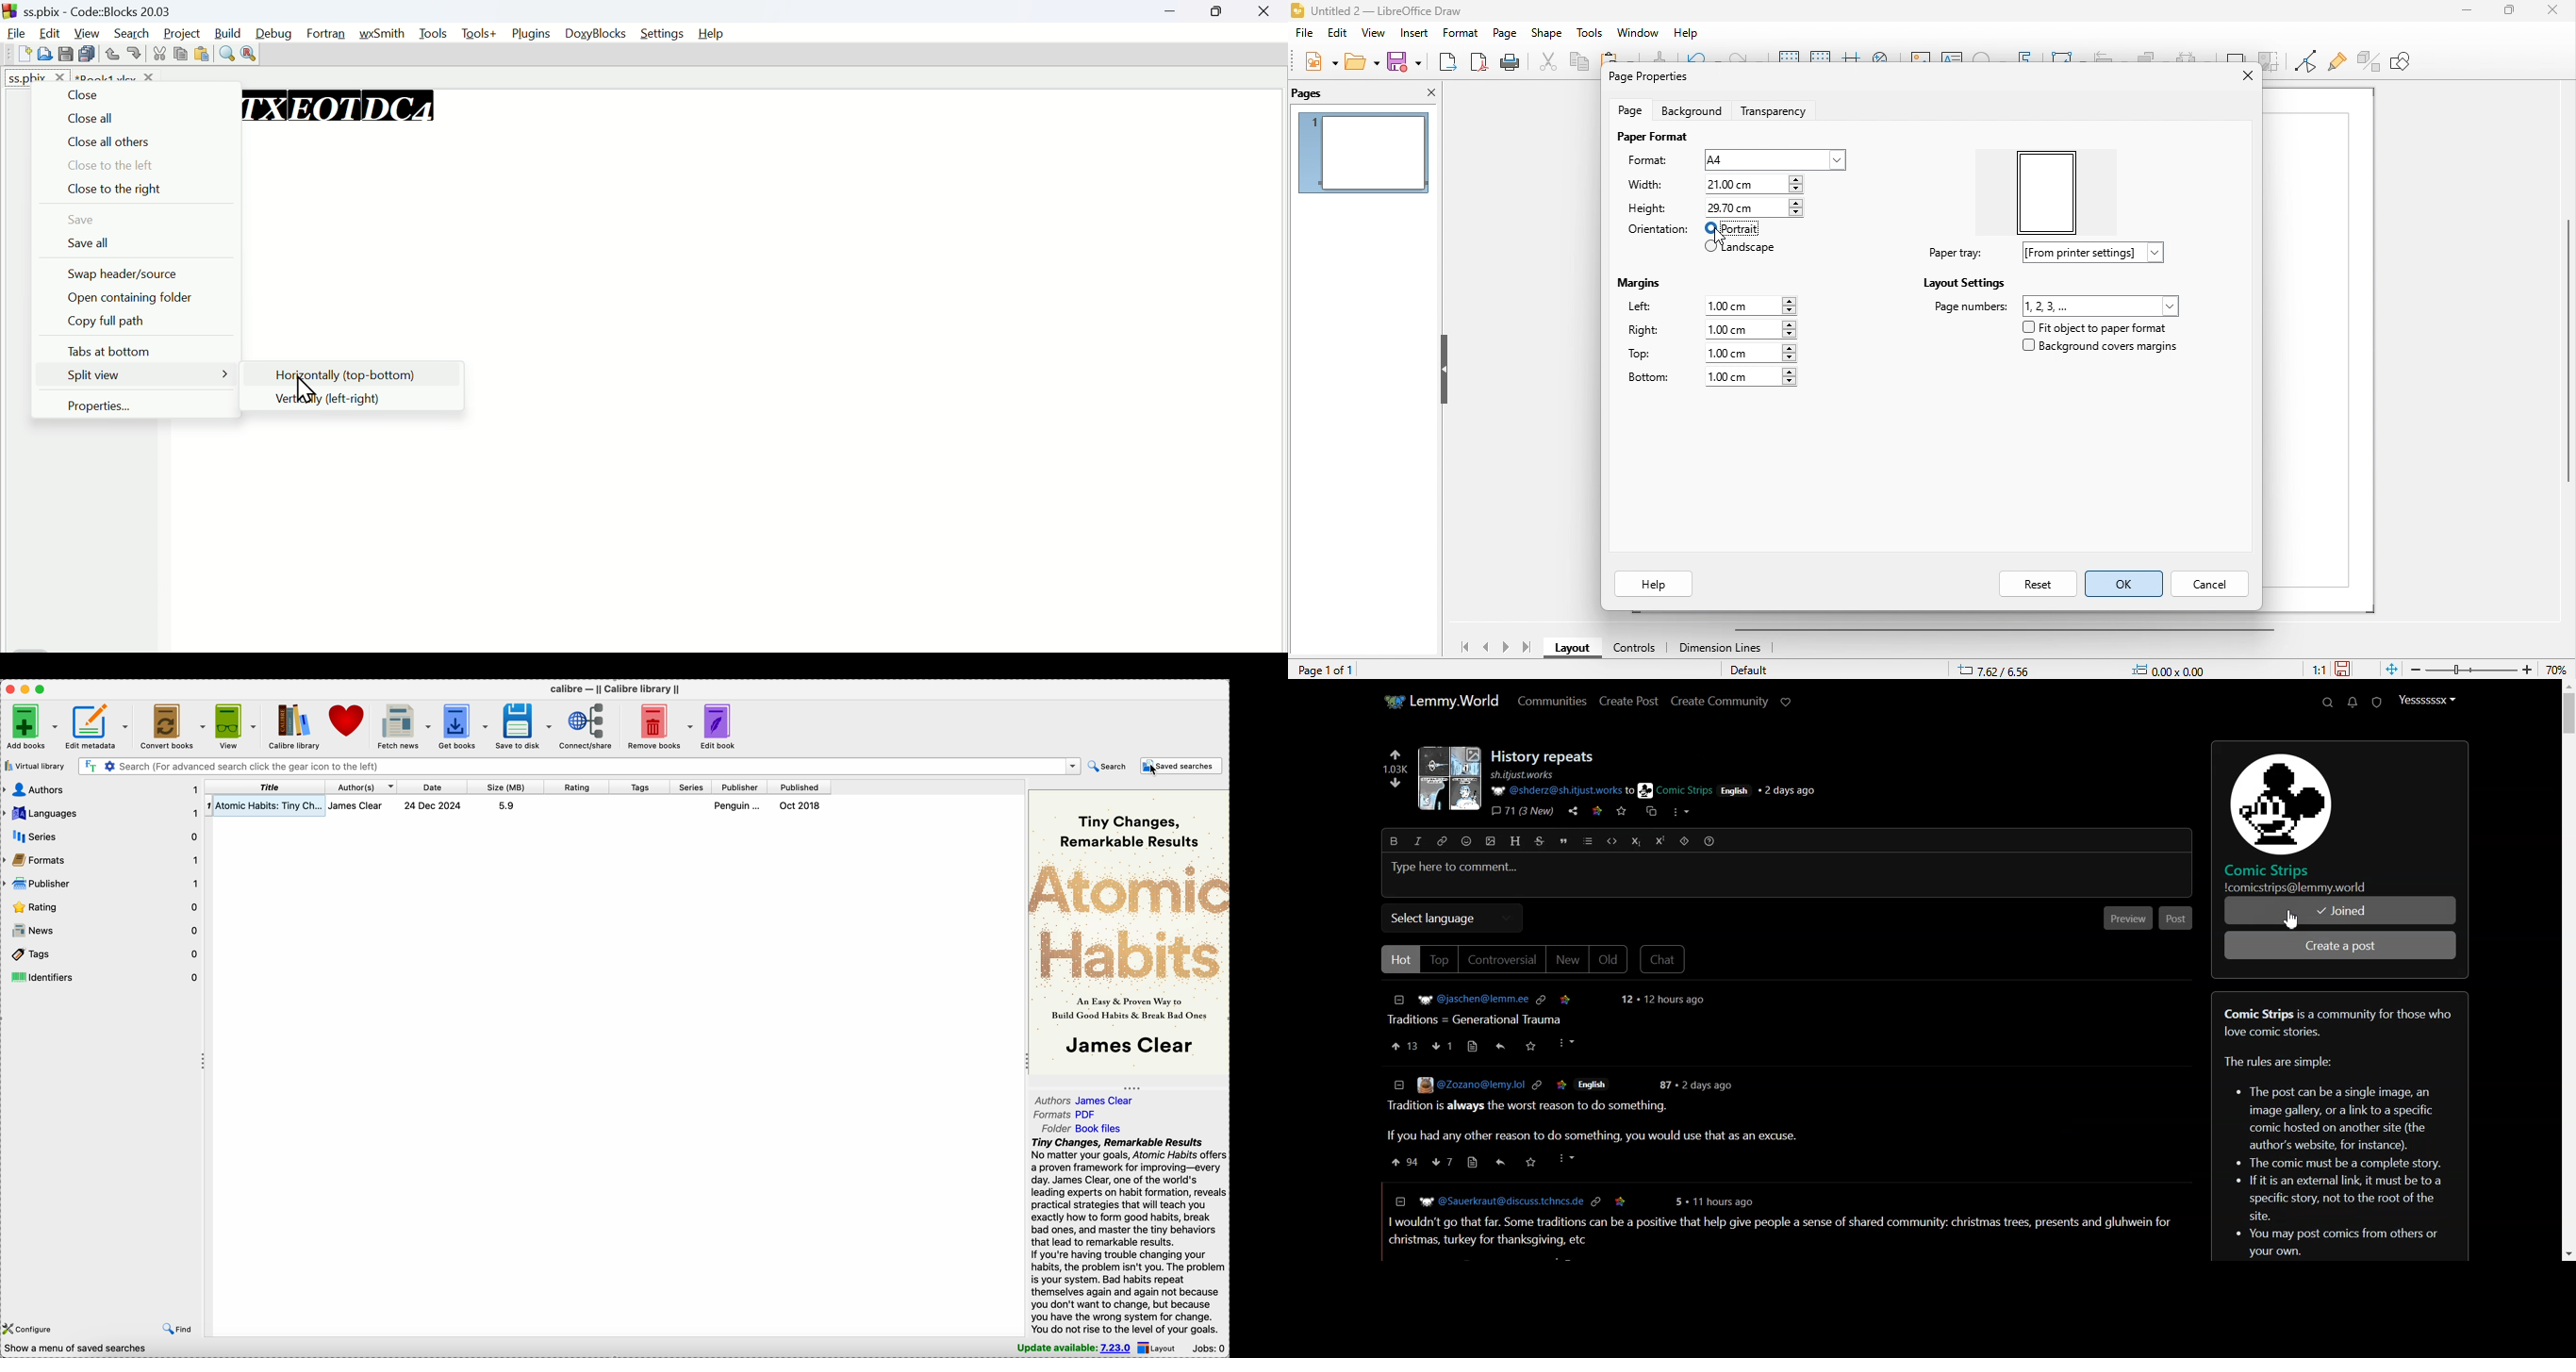 This screenshot has height=1372, width=2576. I want to click on Close to the right, so click(133, 191).